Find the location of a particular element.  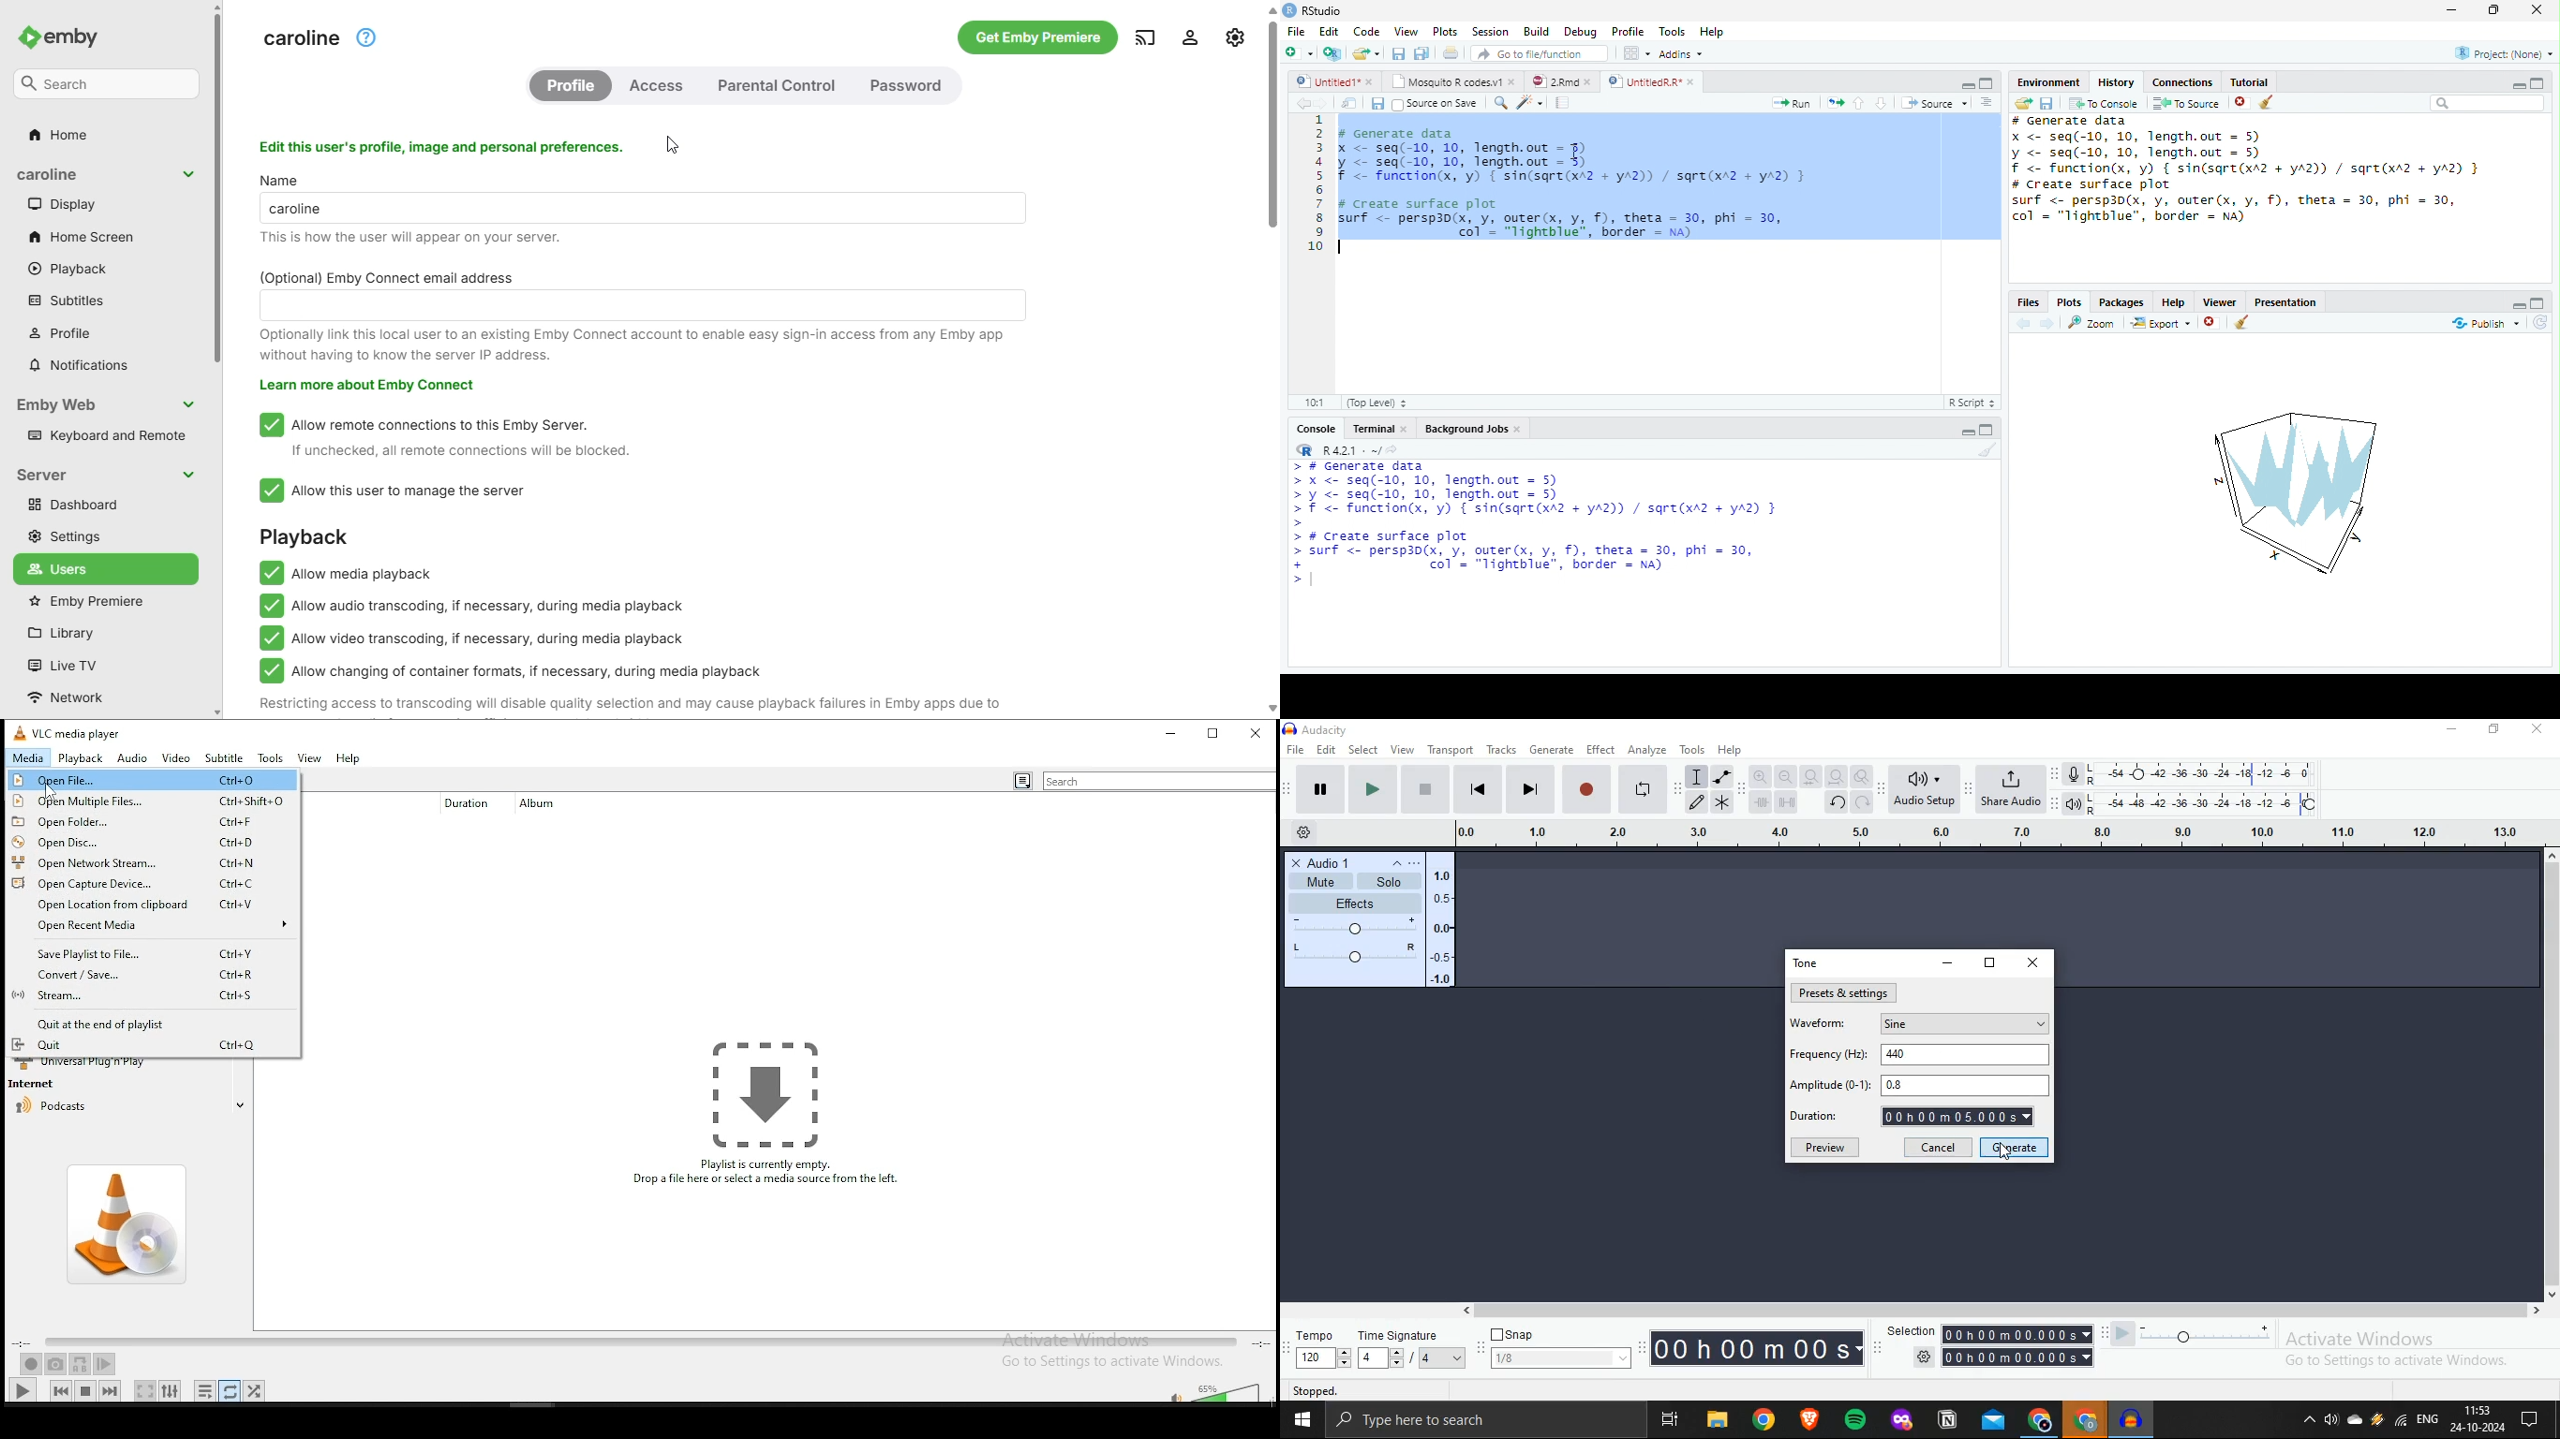

live TV is located at coordinates (63, 665).